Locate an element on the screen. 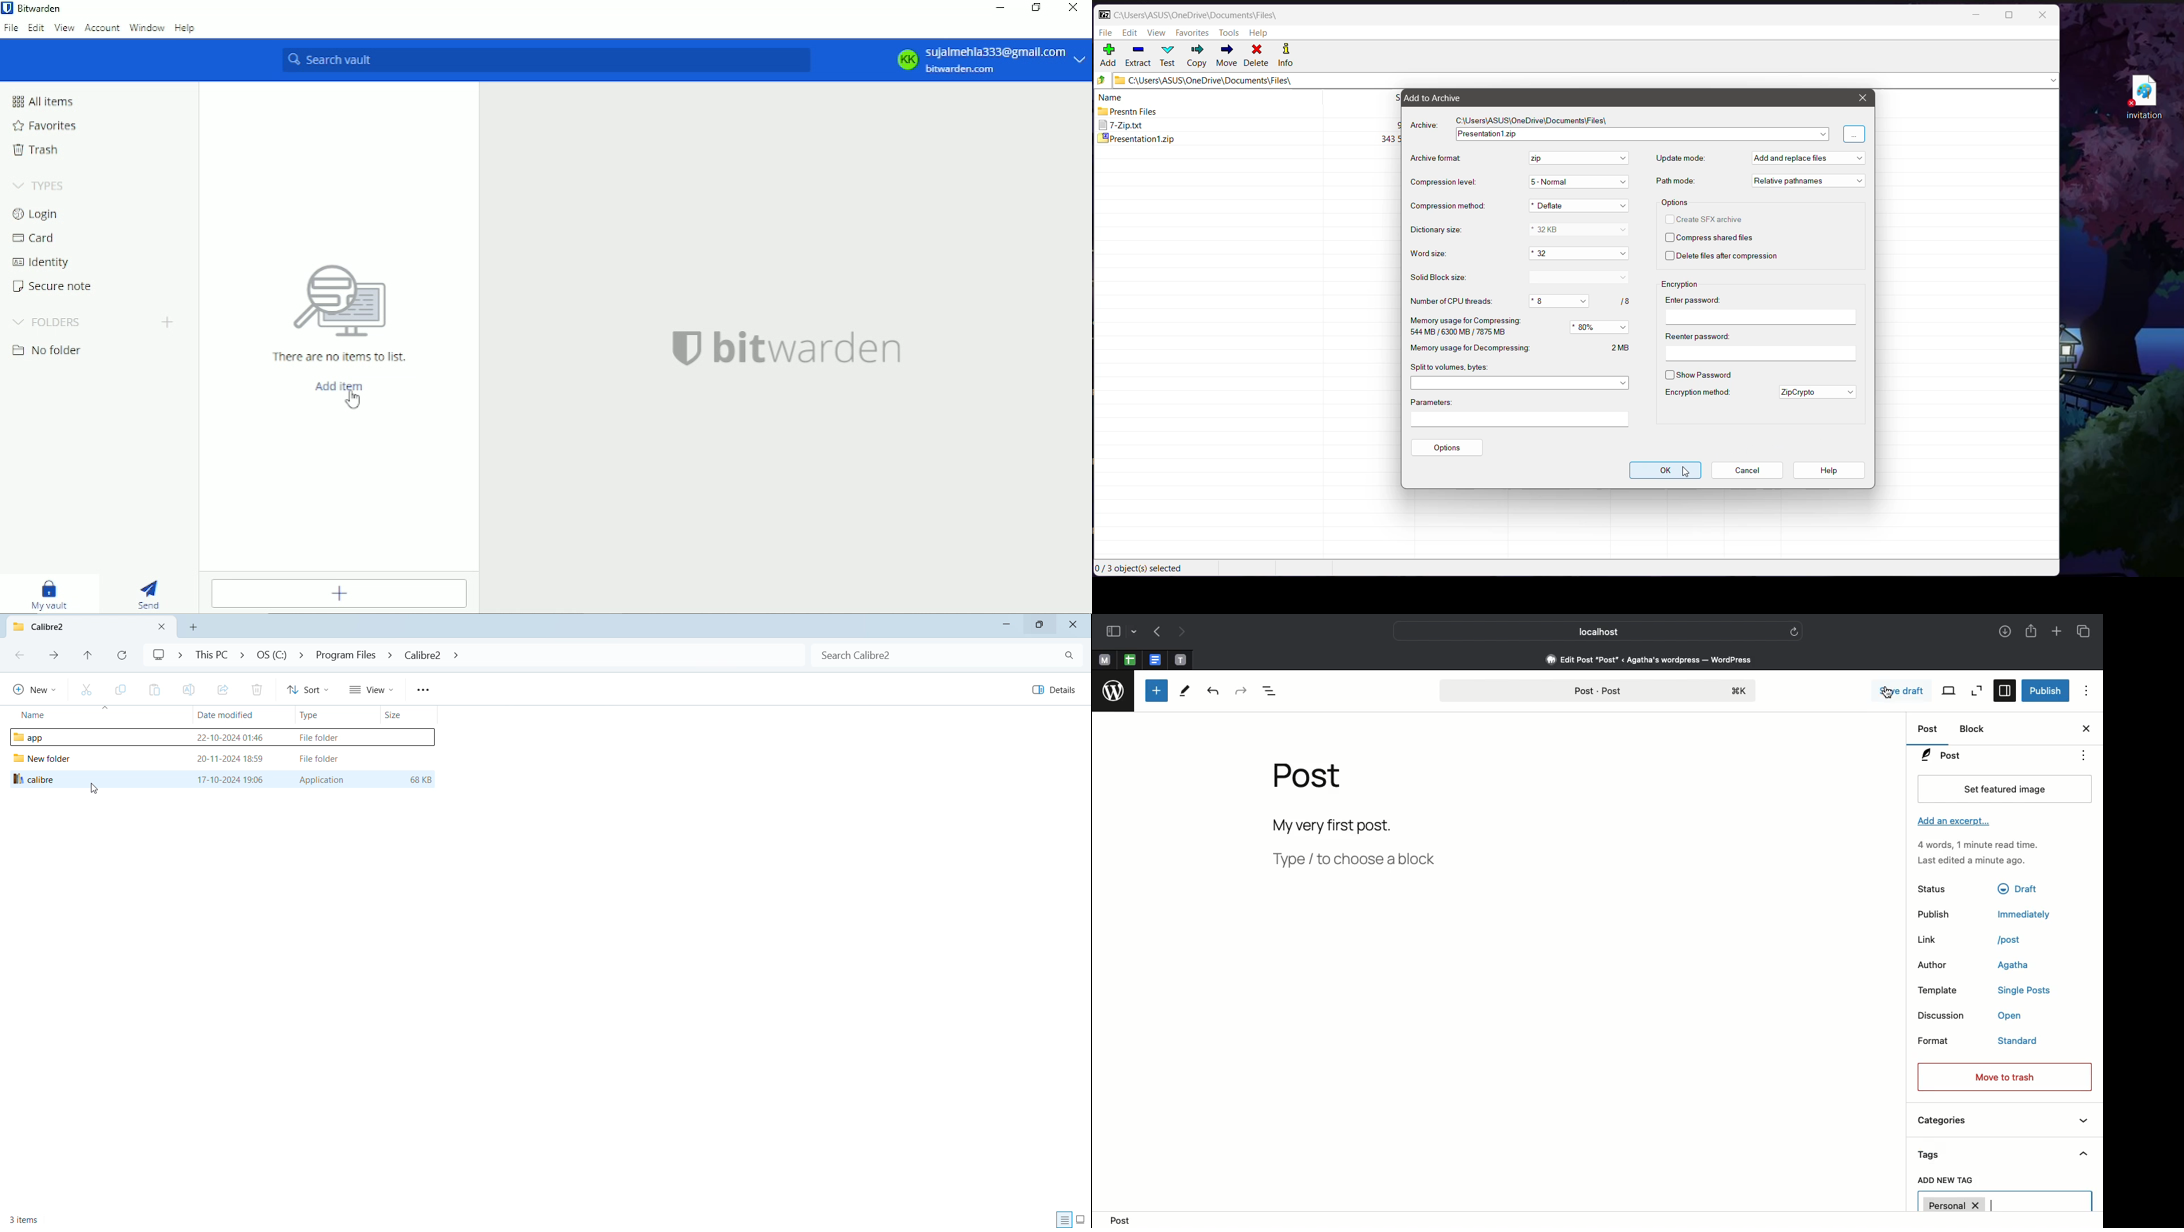 This screenshot has height=1232, width=2184. cursor is located at coordinates (94, 787).